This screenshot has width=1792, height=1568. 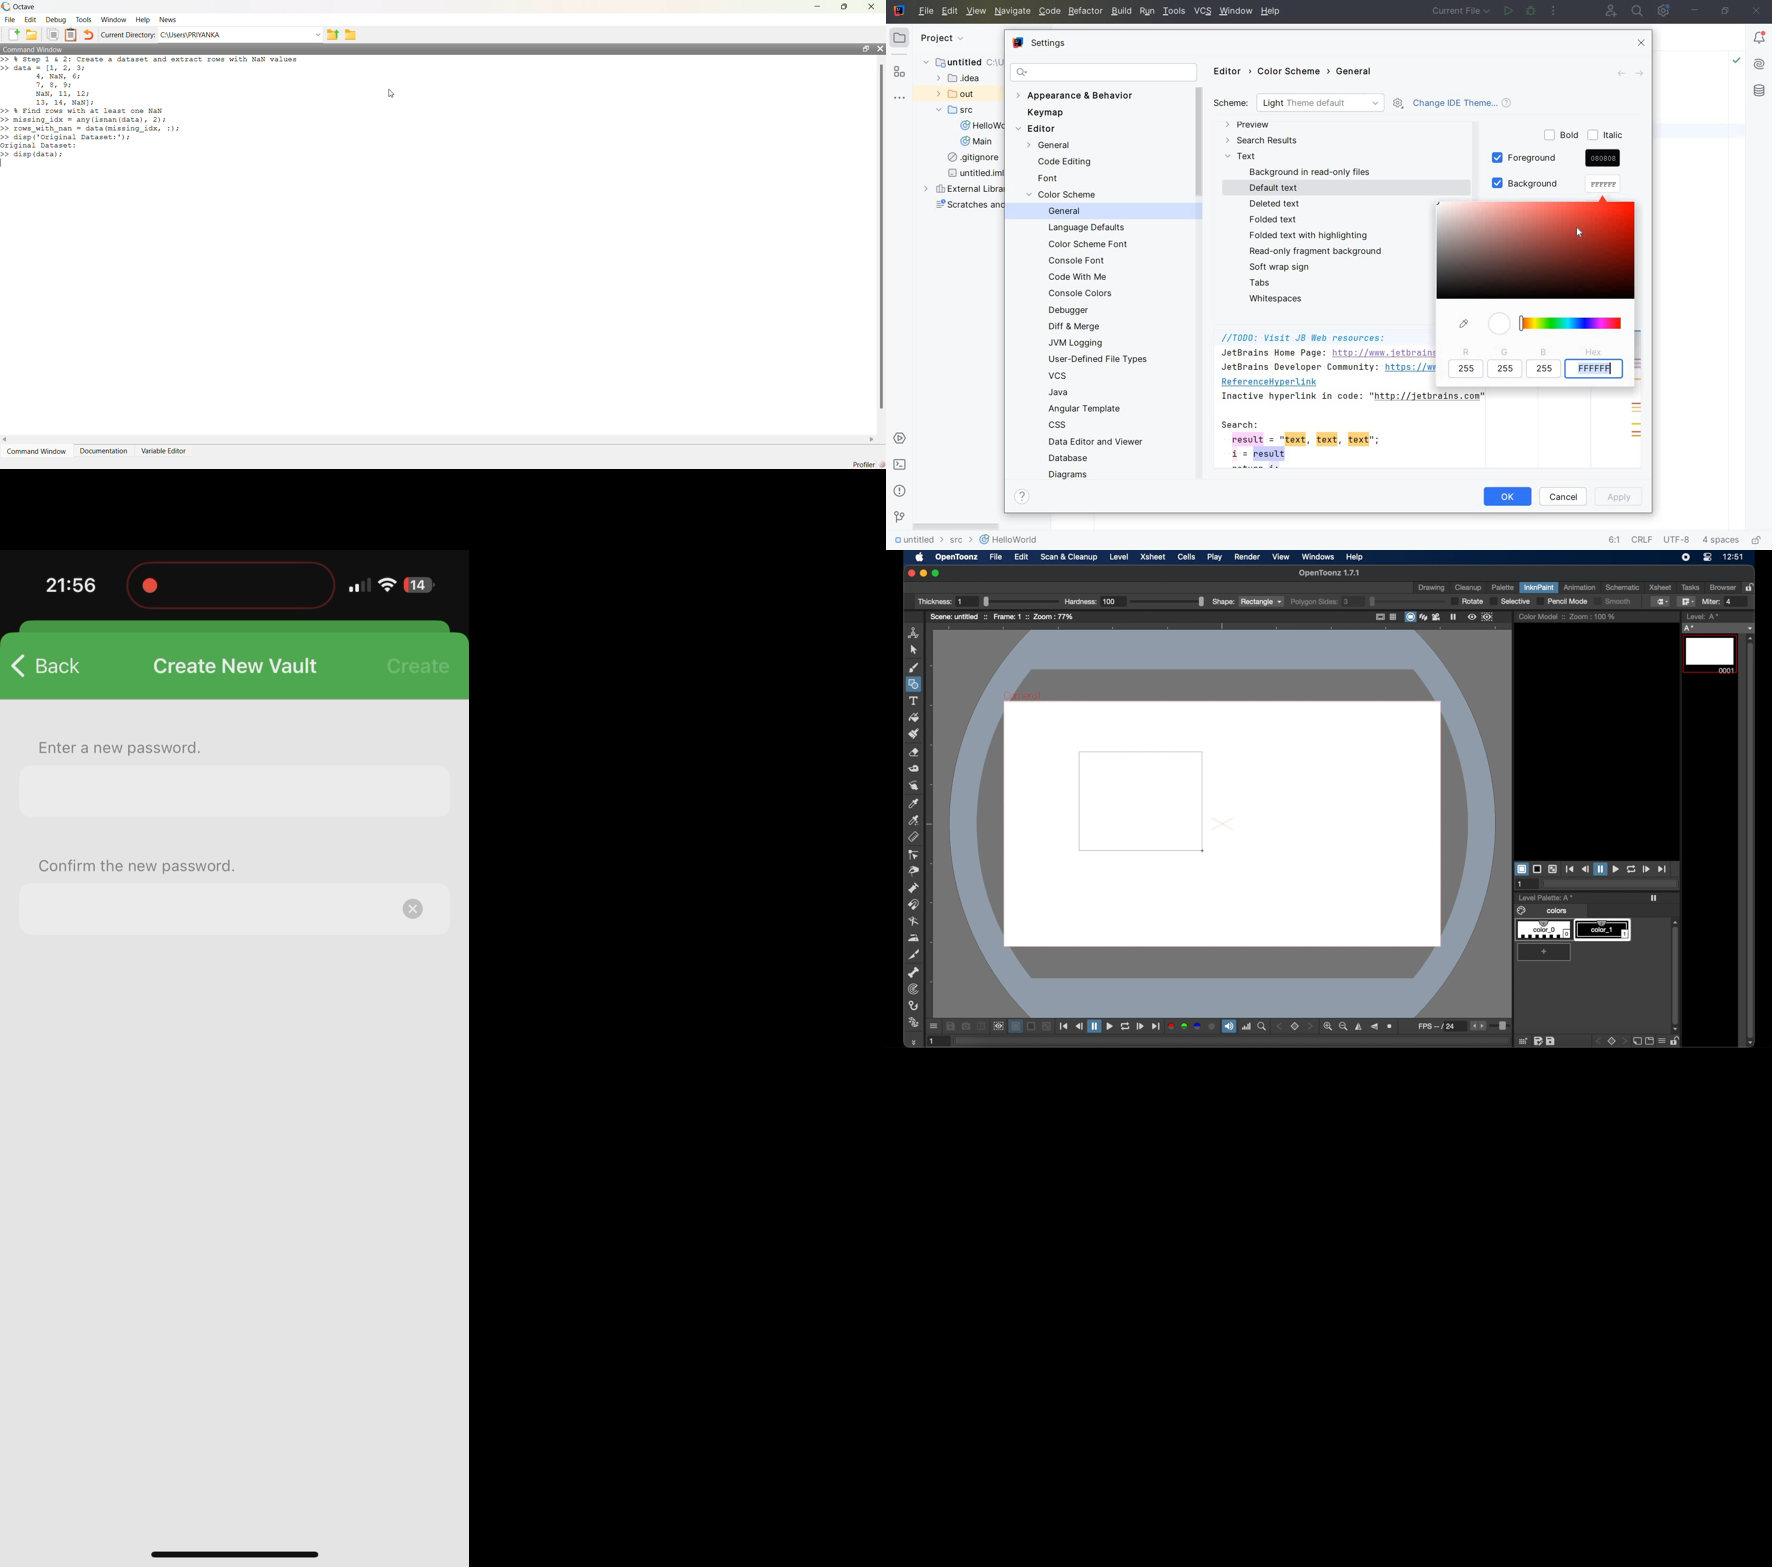 What do you see at coordinates (1246, 1027) in the screenshot?
I see `histogram` at bounding box center [1246, 1027].